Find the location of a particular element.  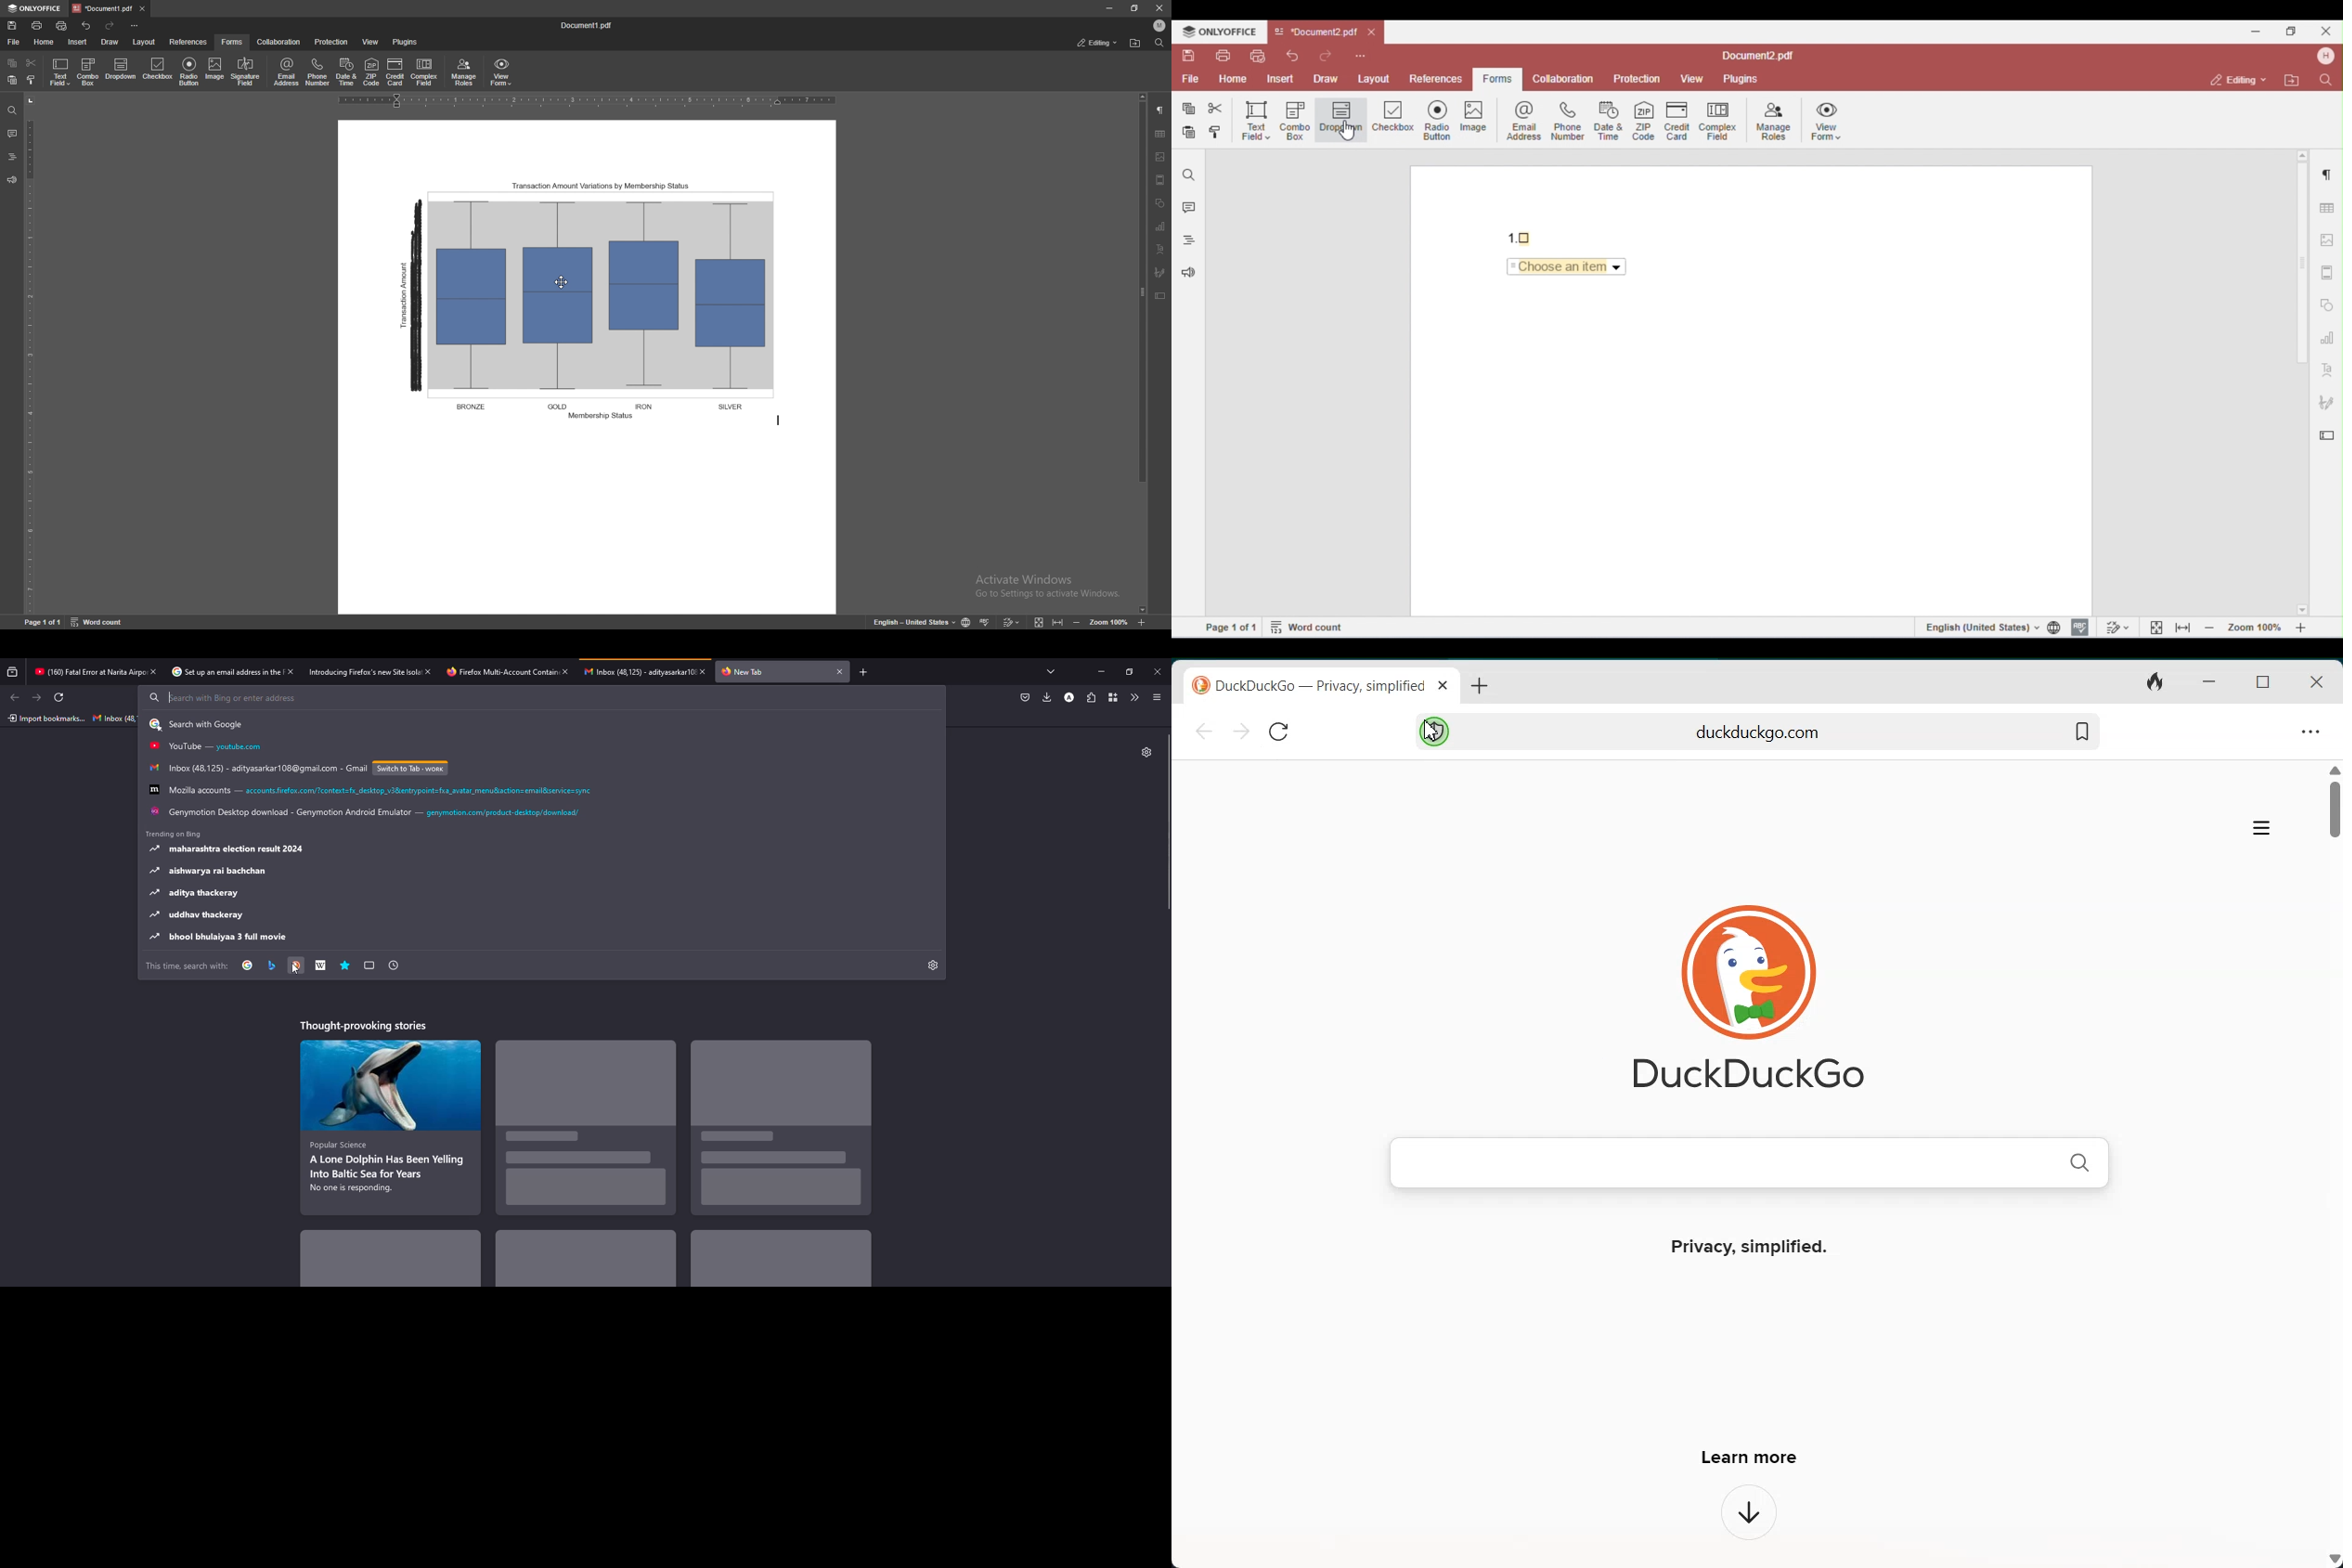

downloads is located at coordinates (1047, 697).